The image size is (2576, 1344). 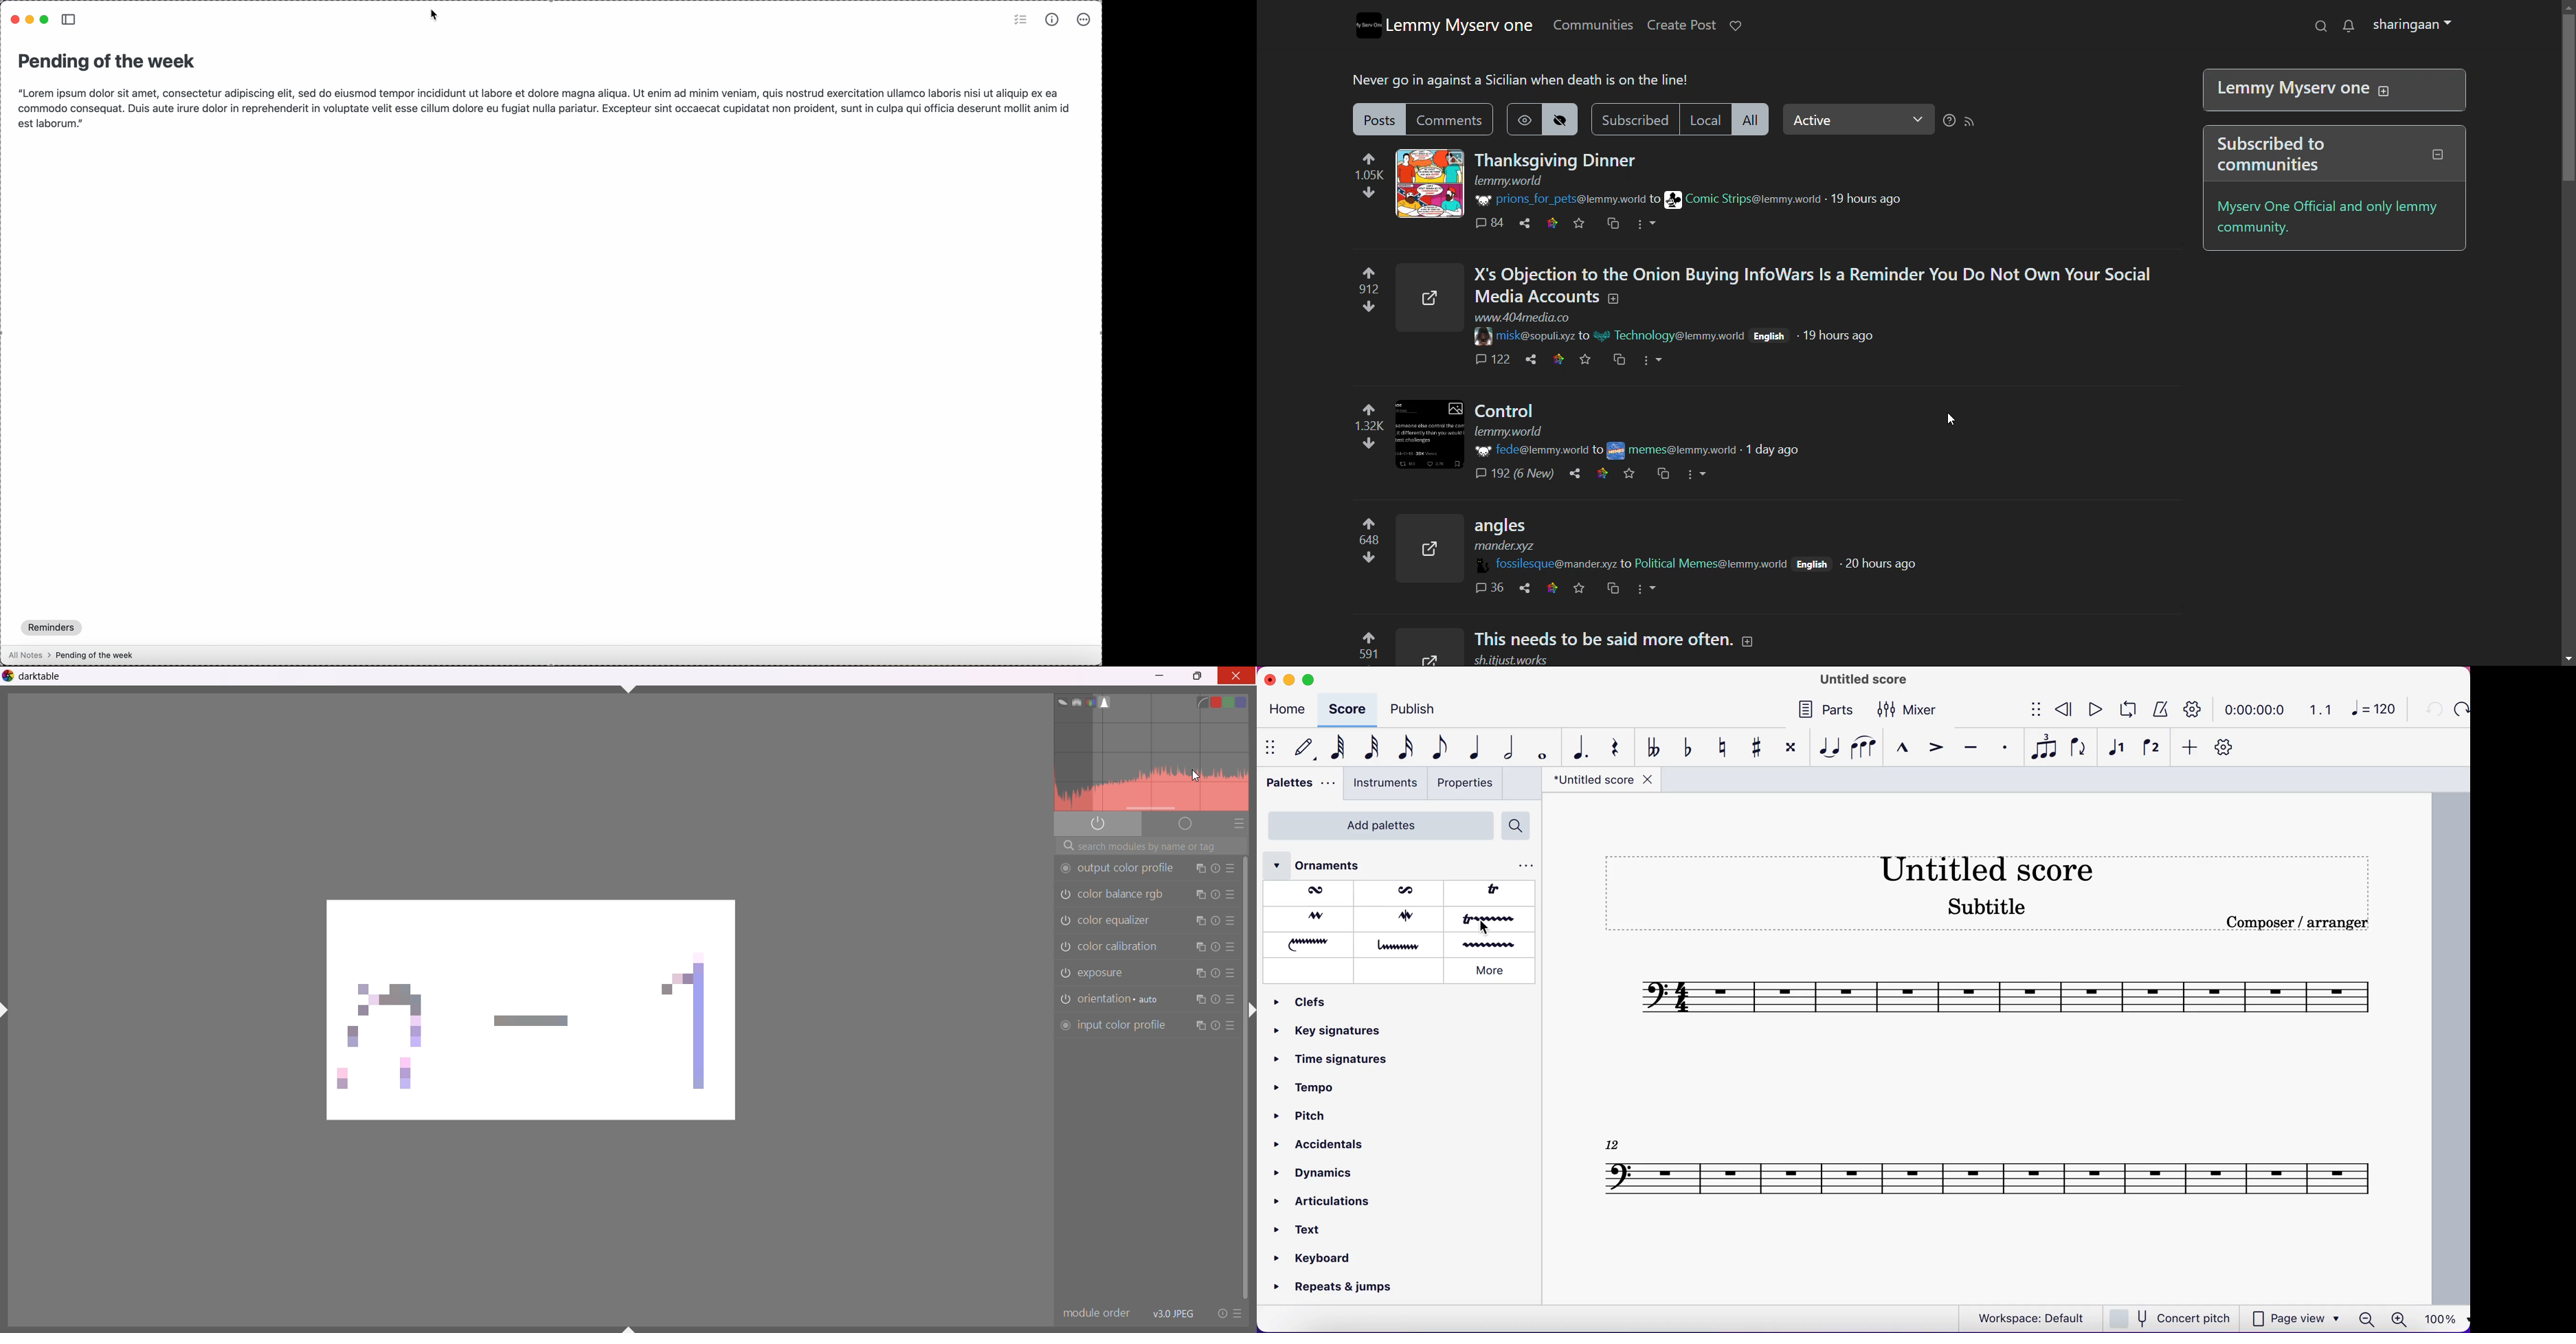 What do you see at coordinates (1091, 702) in the screenshot?
I see `rgb` at bounding box center [1091, 702].